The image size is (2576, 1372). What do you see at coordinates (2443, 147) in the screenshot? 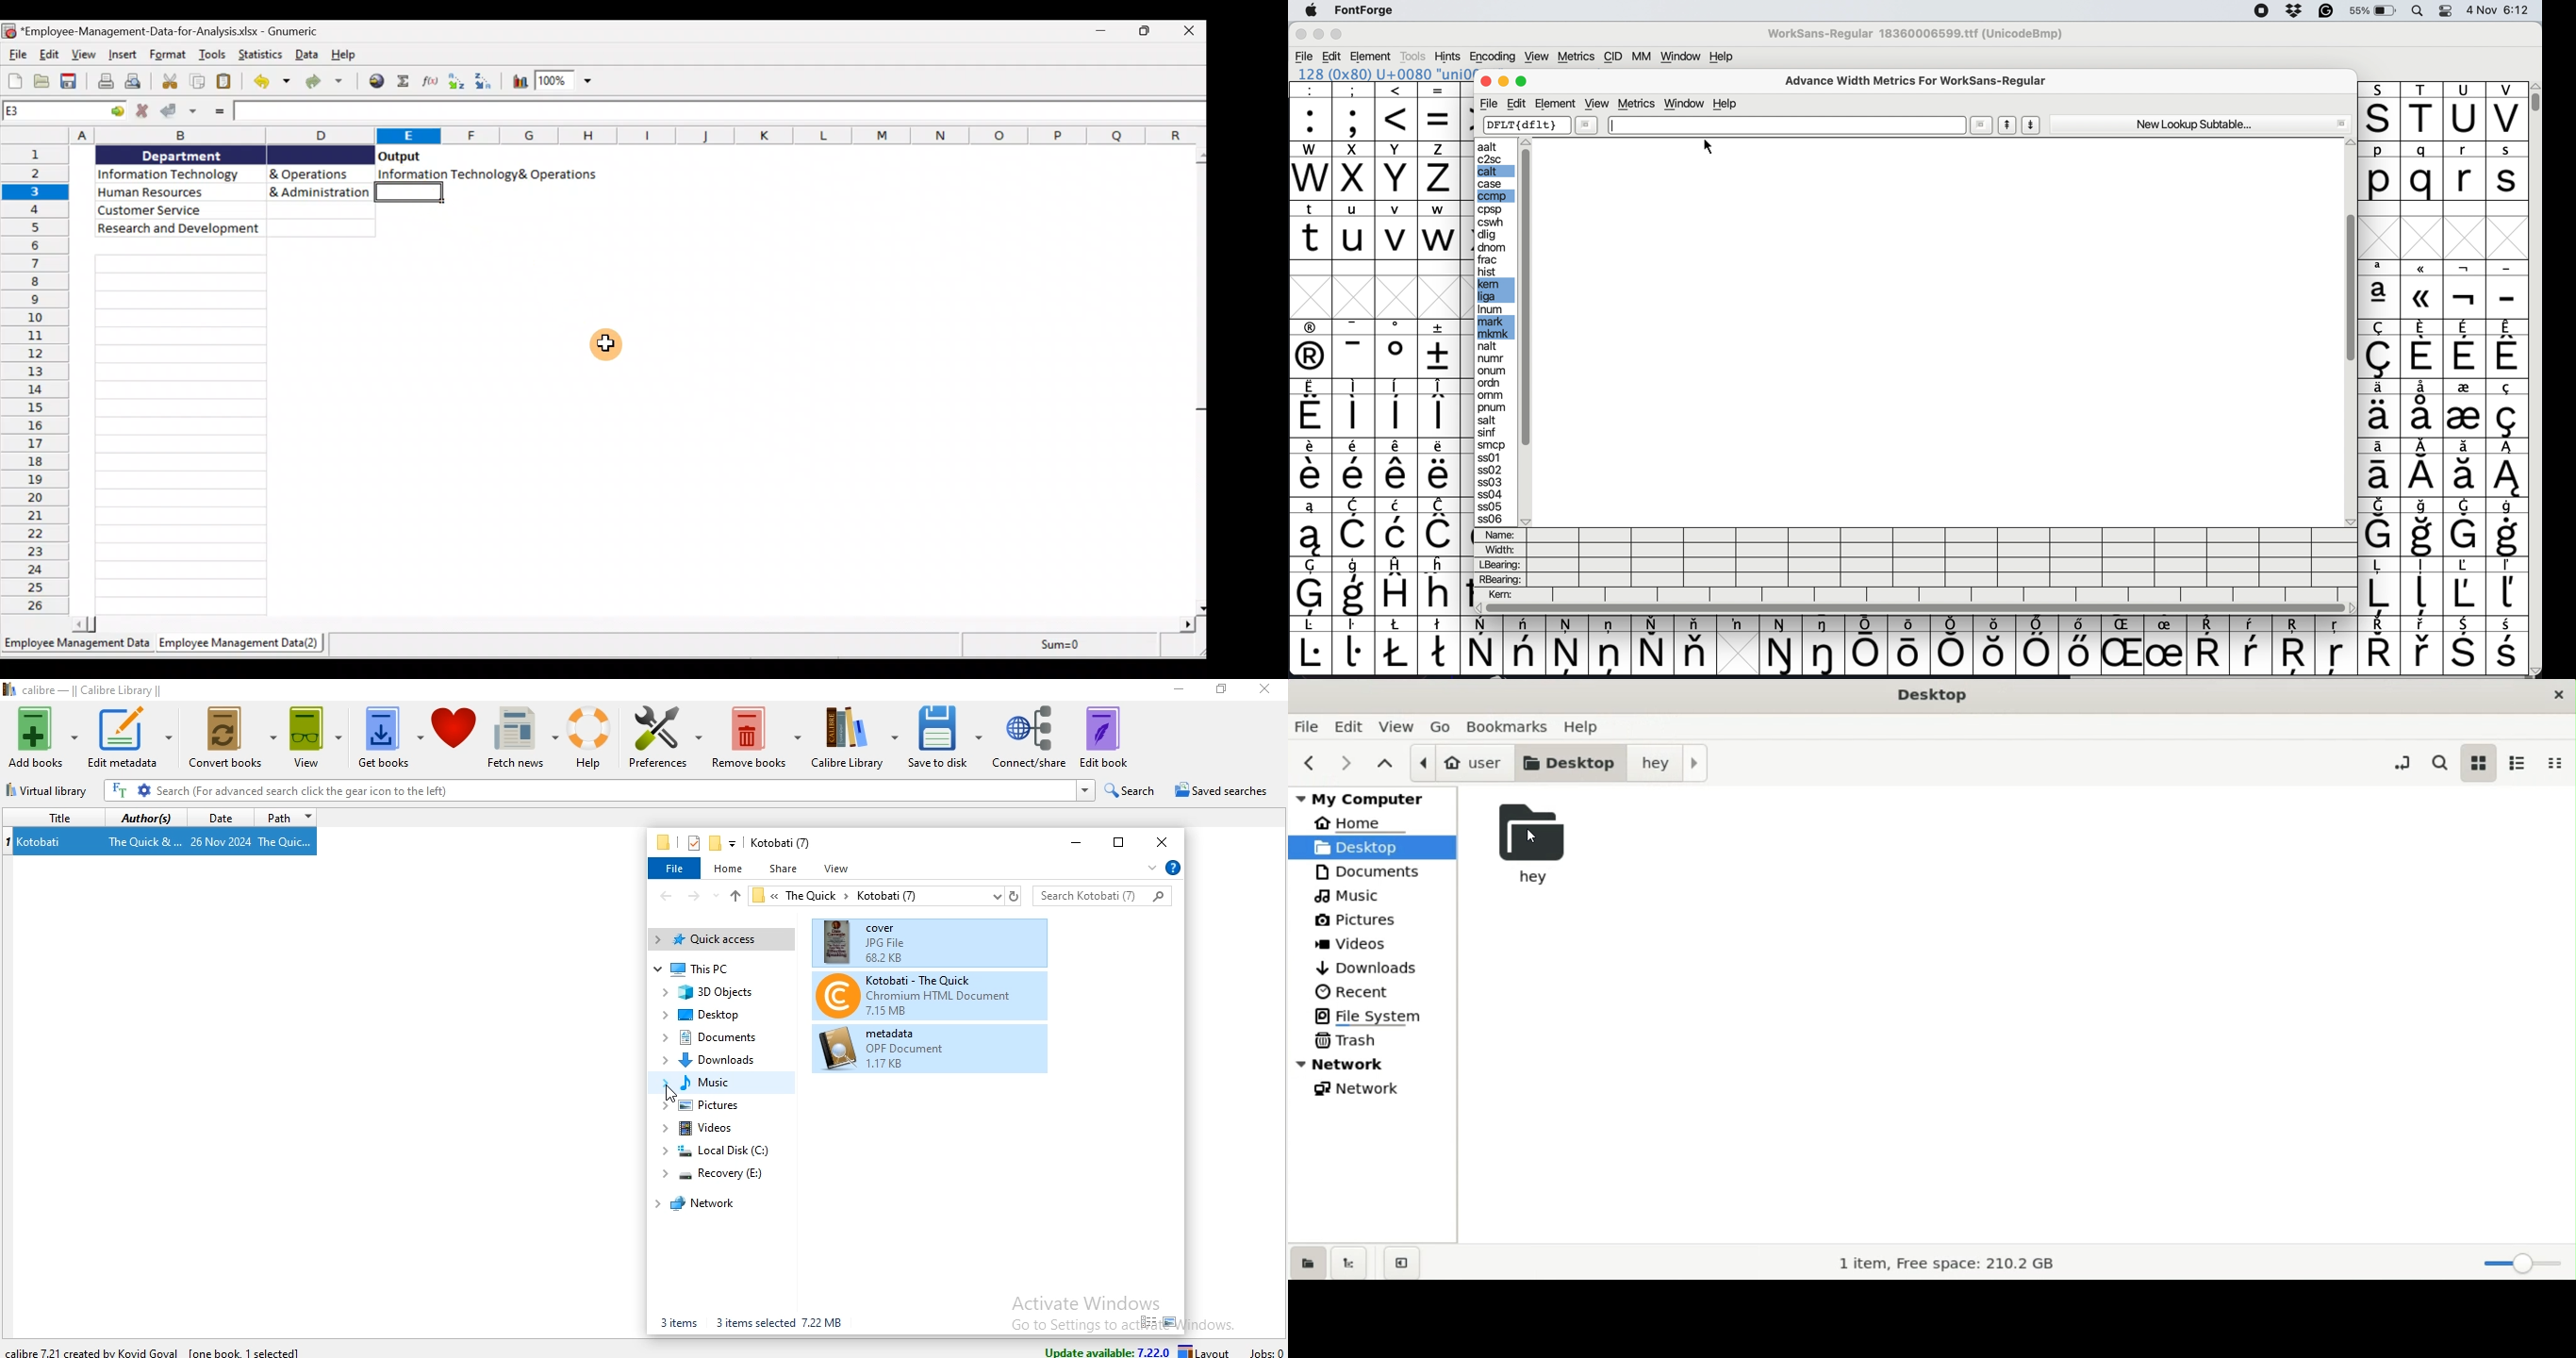
I see `lowercase letters` at bounding box center [2443, 147].